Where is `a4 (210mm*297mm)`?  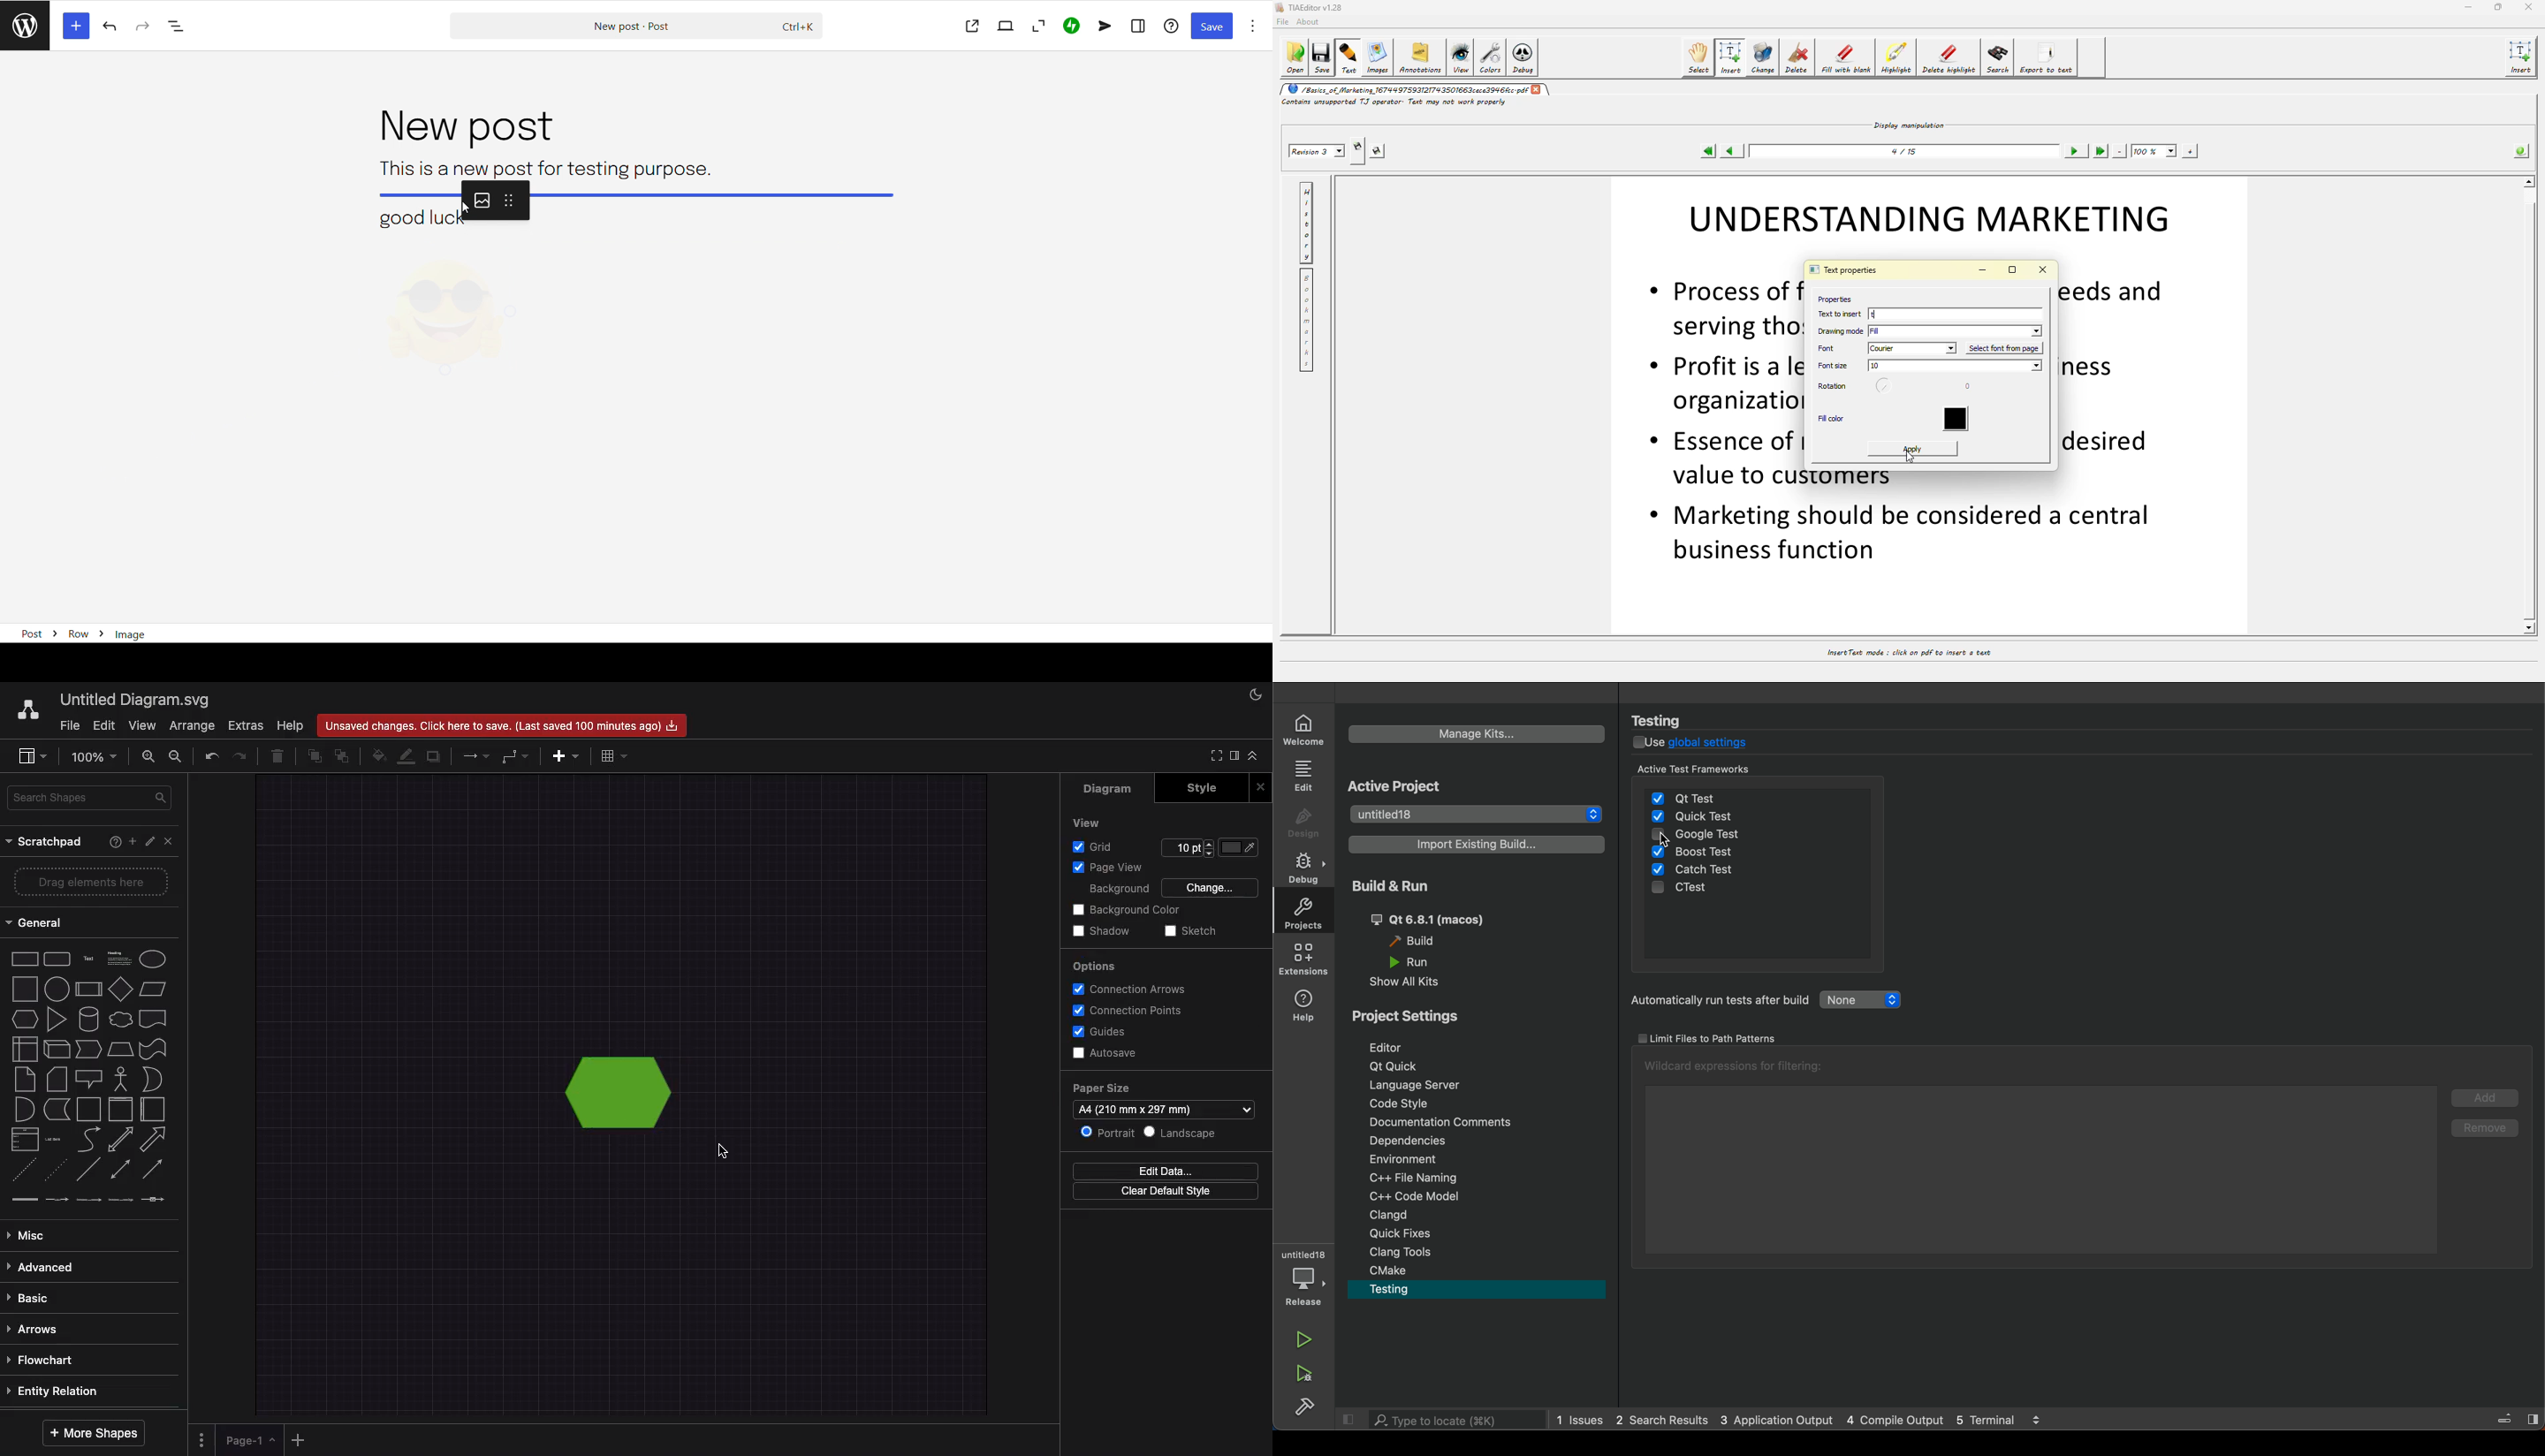
a4 (210mm*297mm) is located at coordinates (1164, 1110).